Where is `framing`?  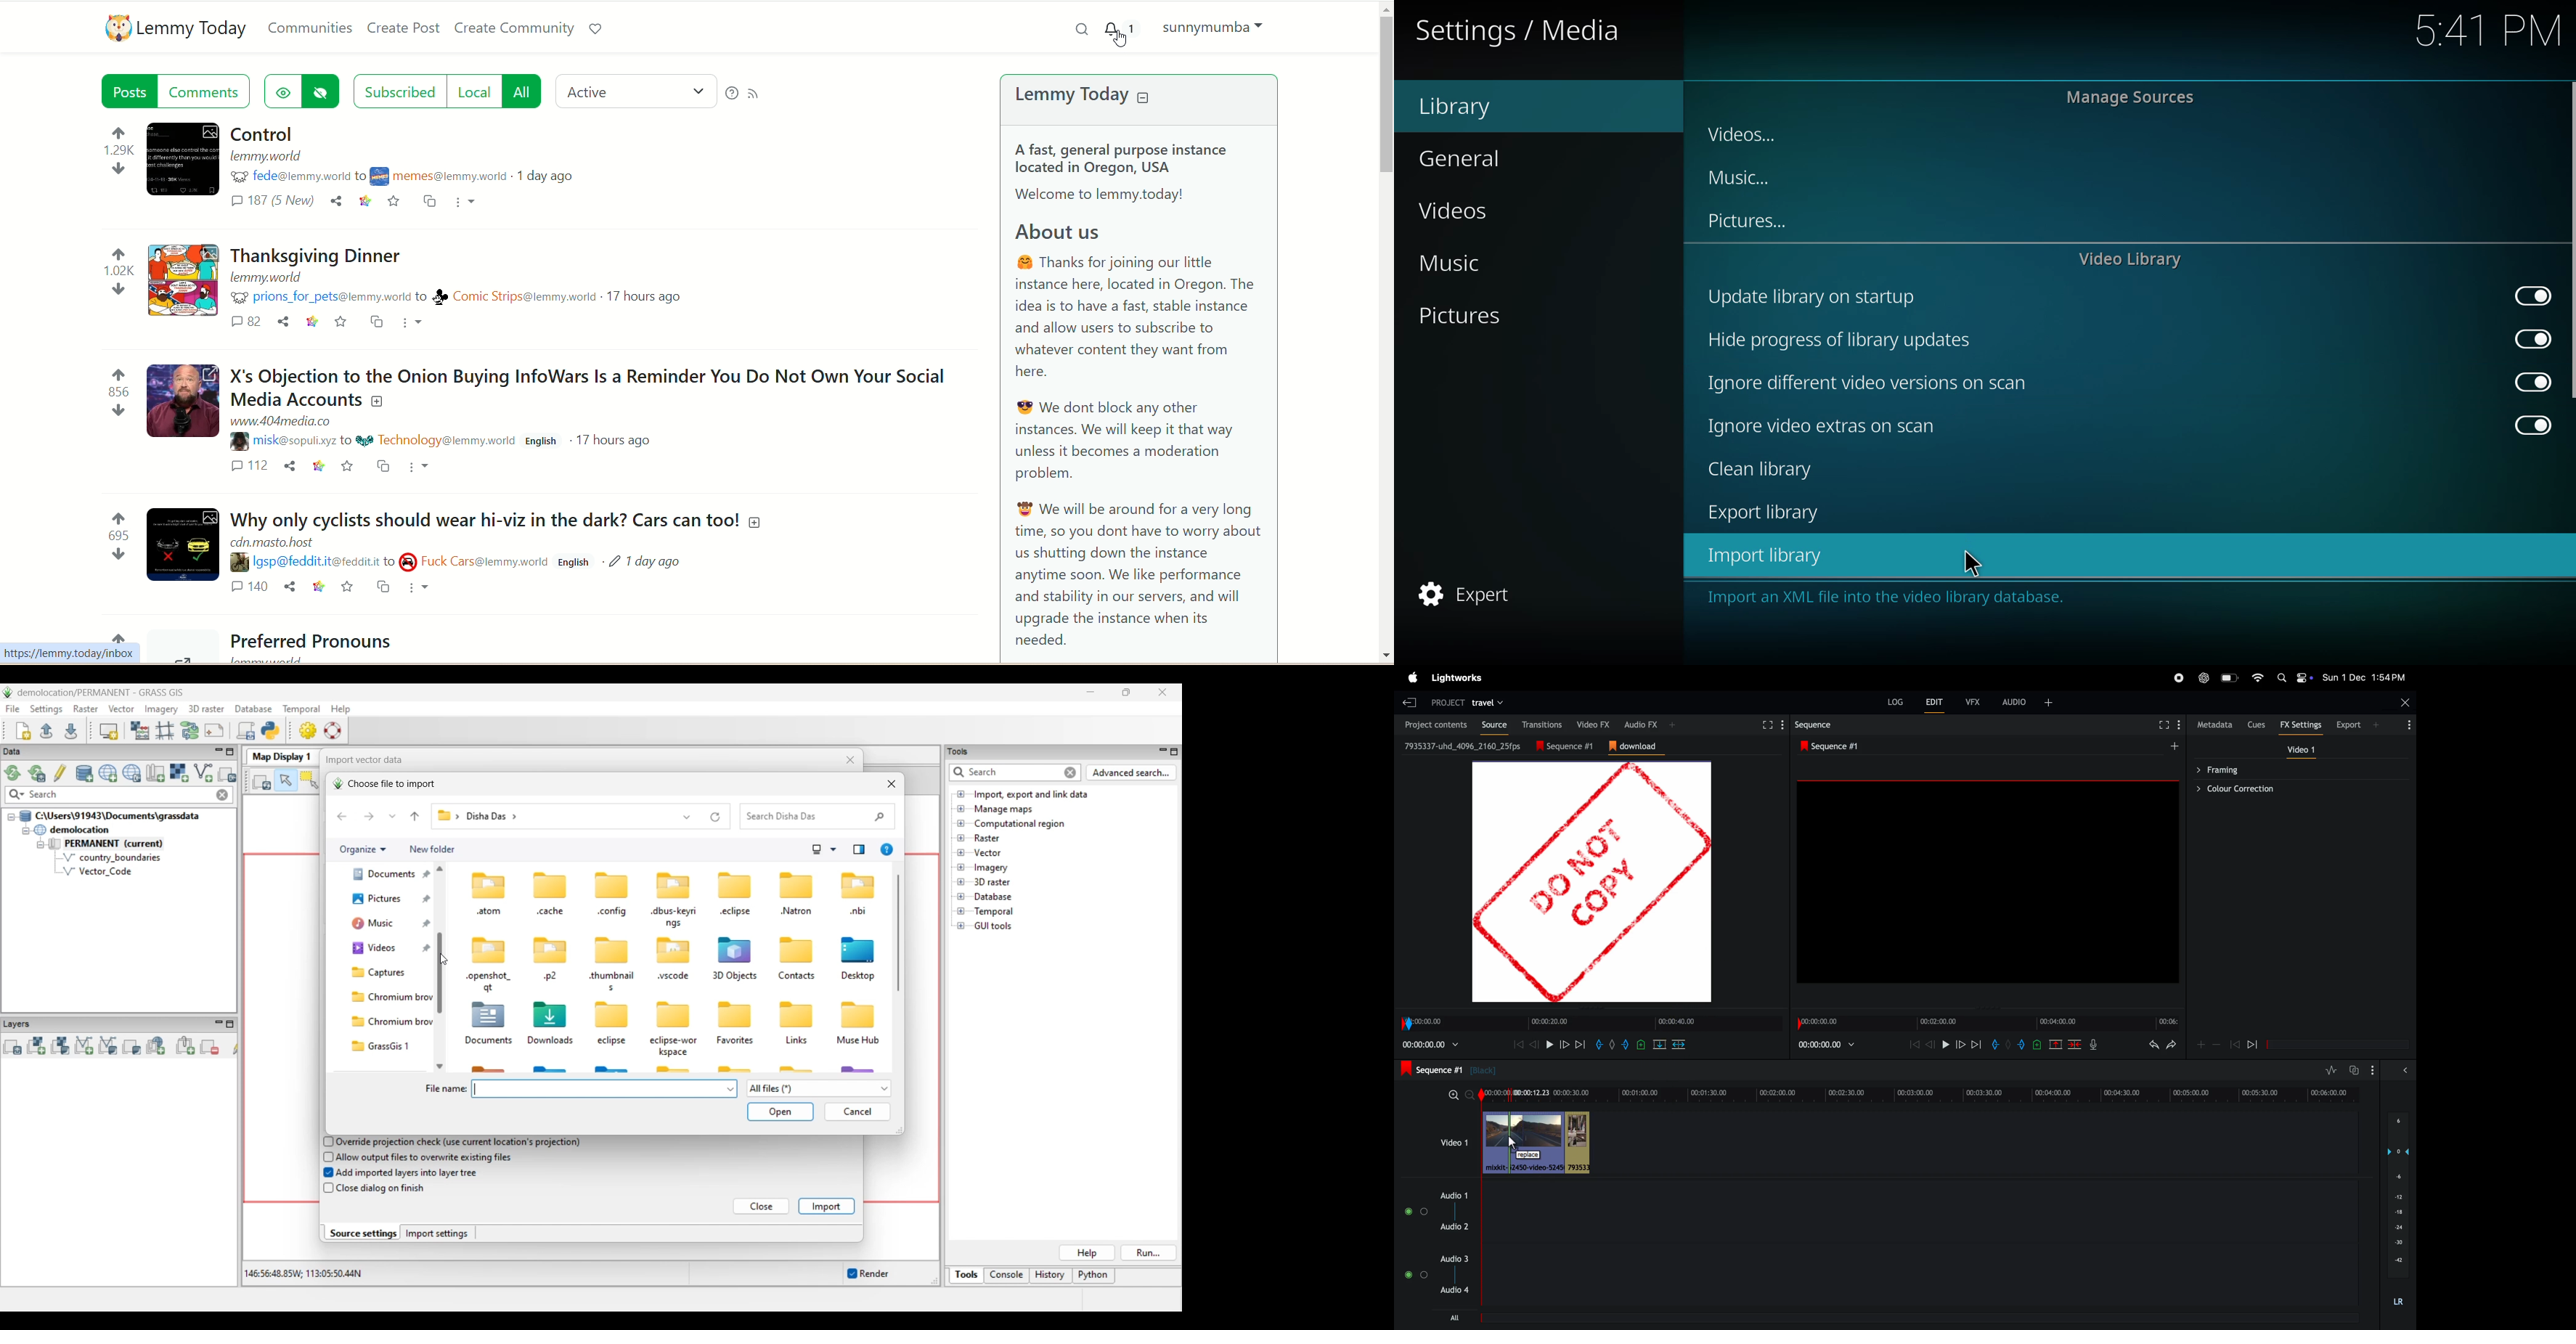
framing is located at coordinates (2296, 769).